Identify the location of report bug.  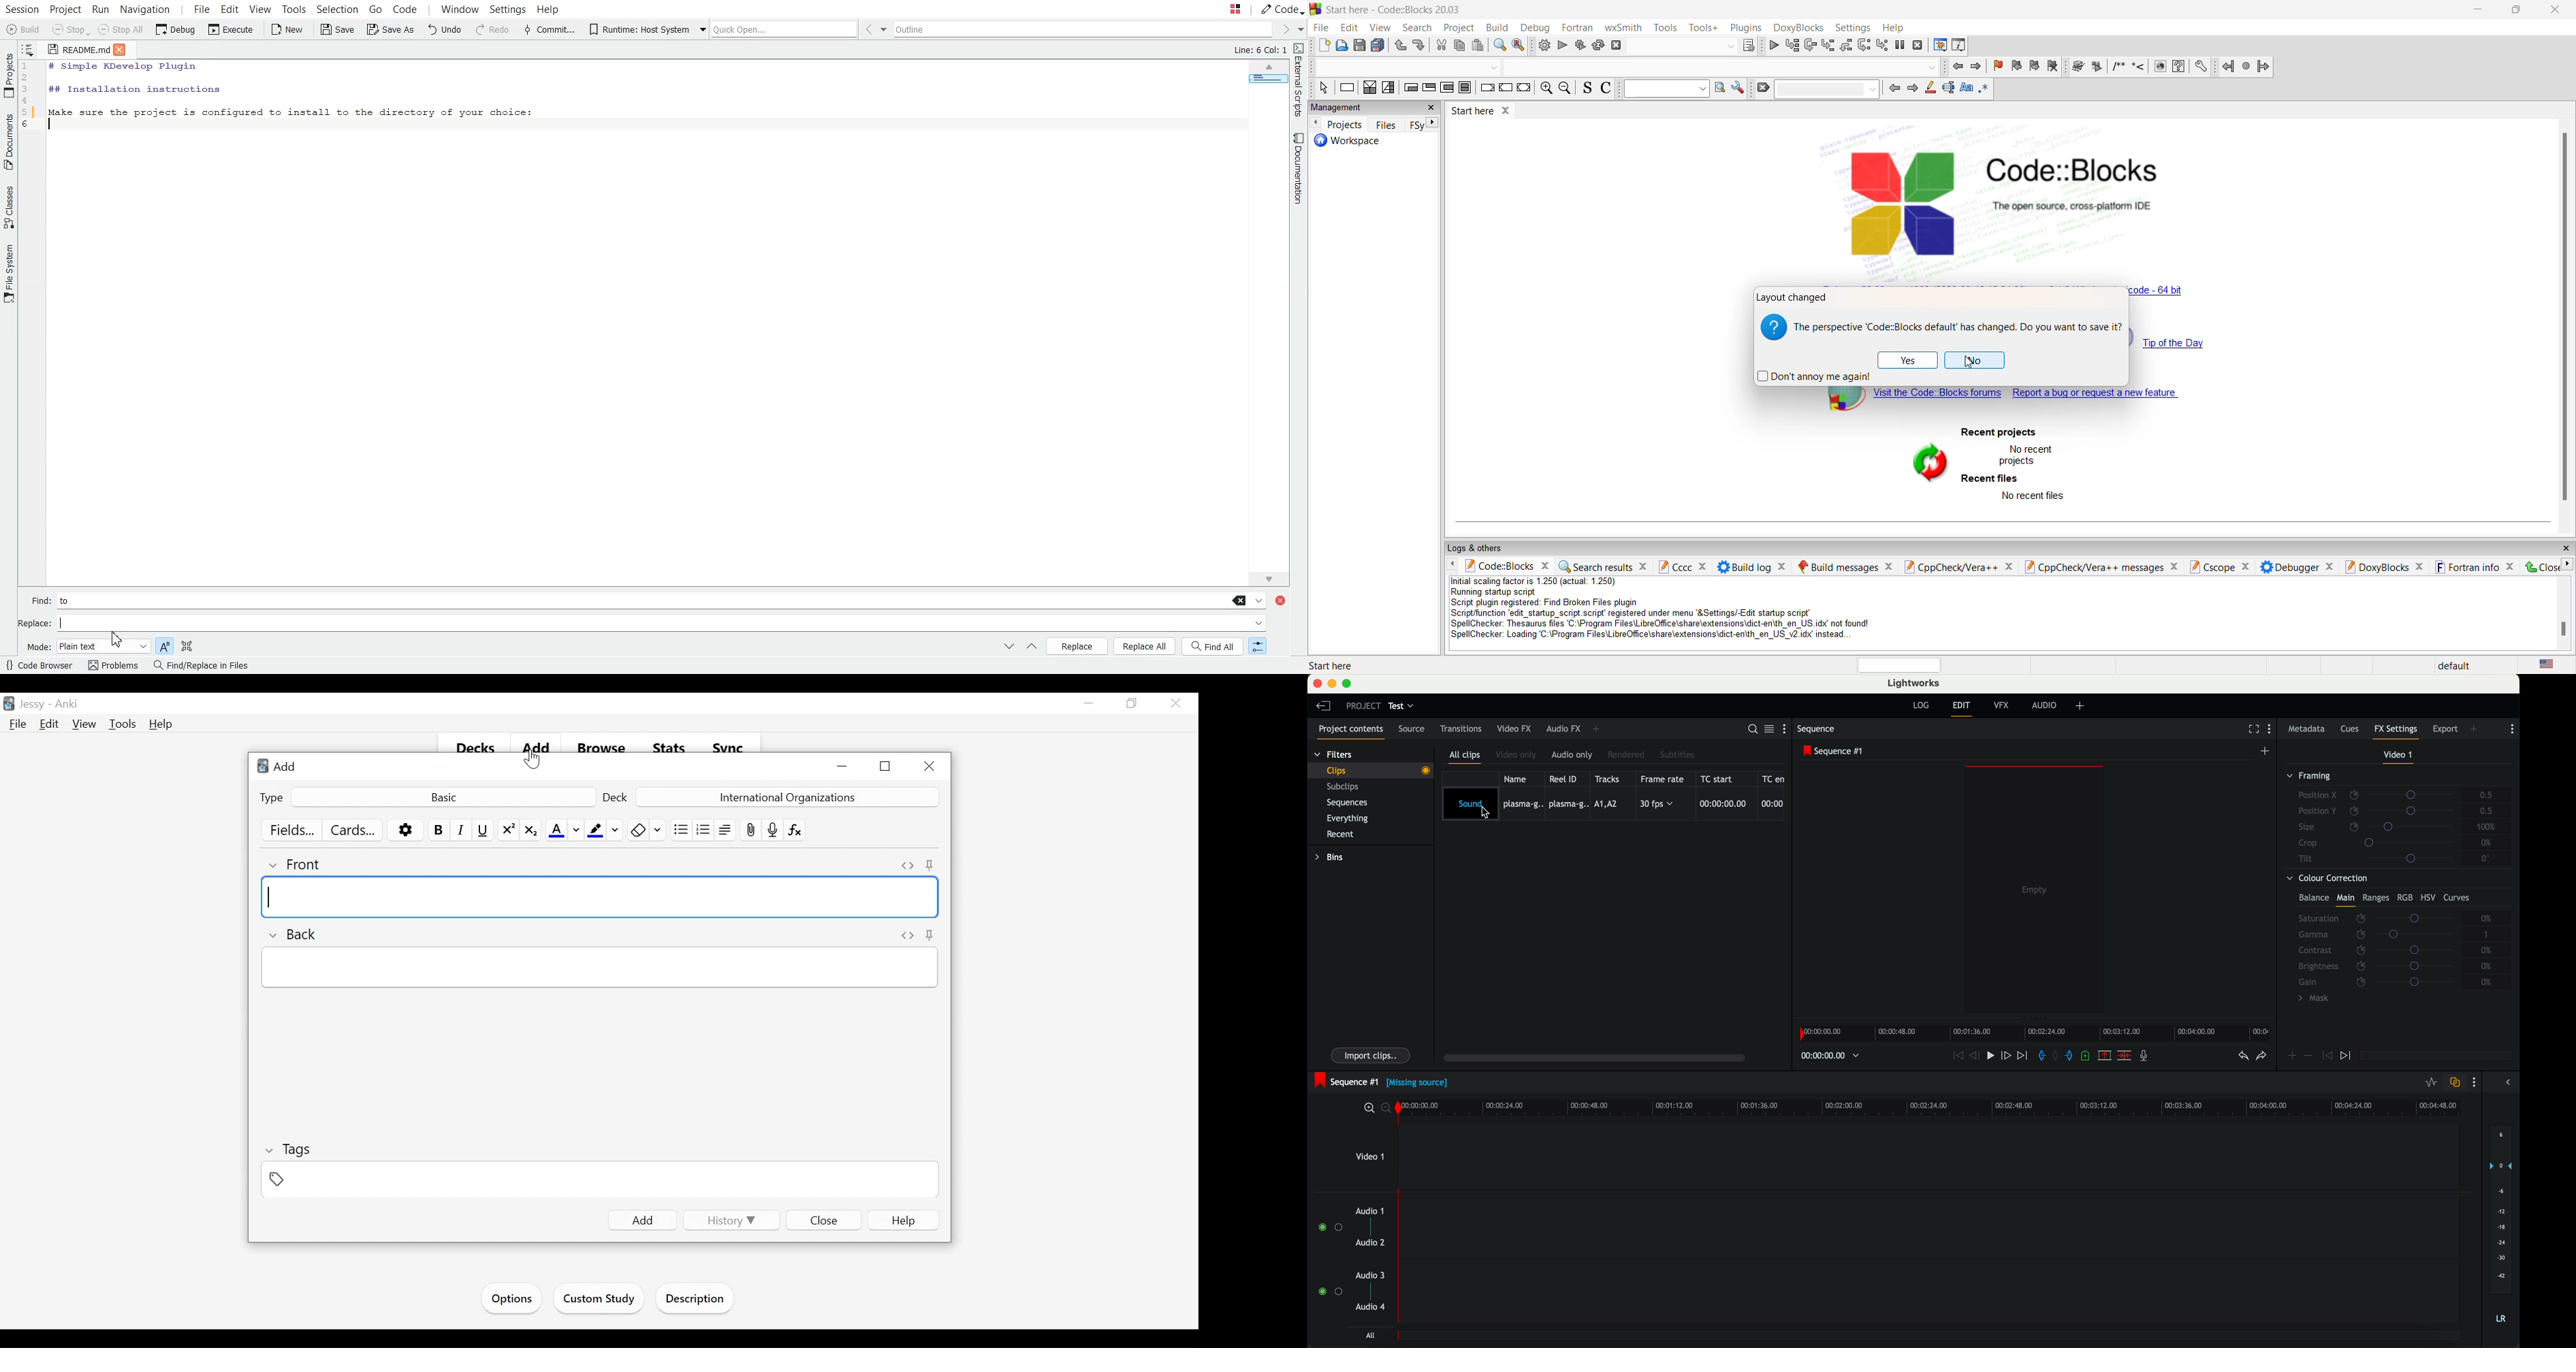
(2109, 397).